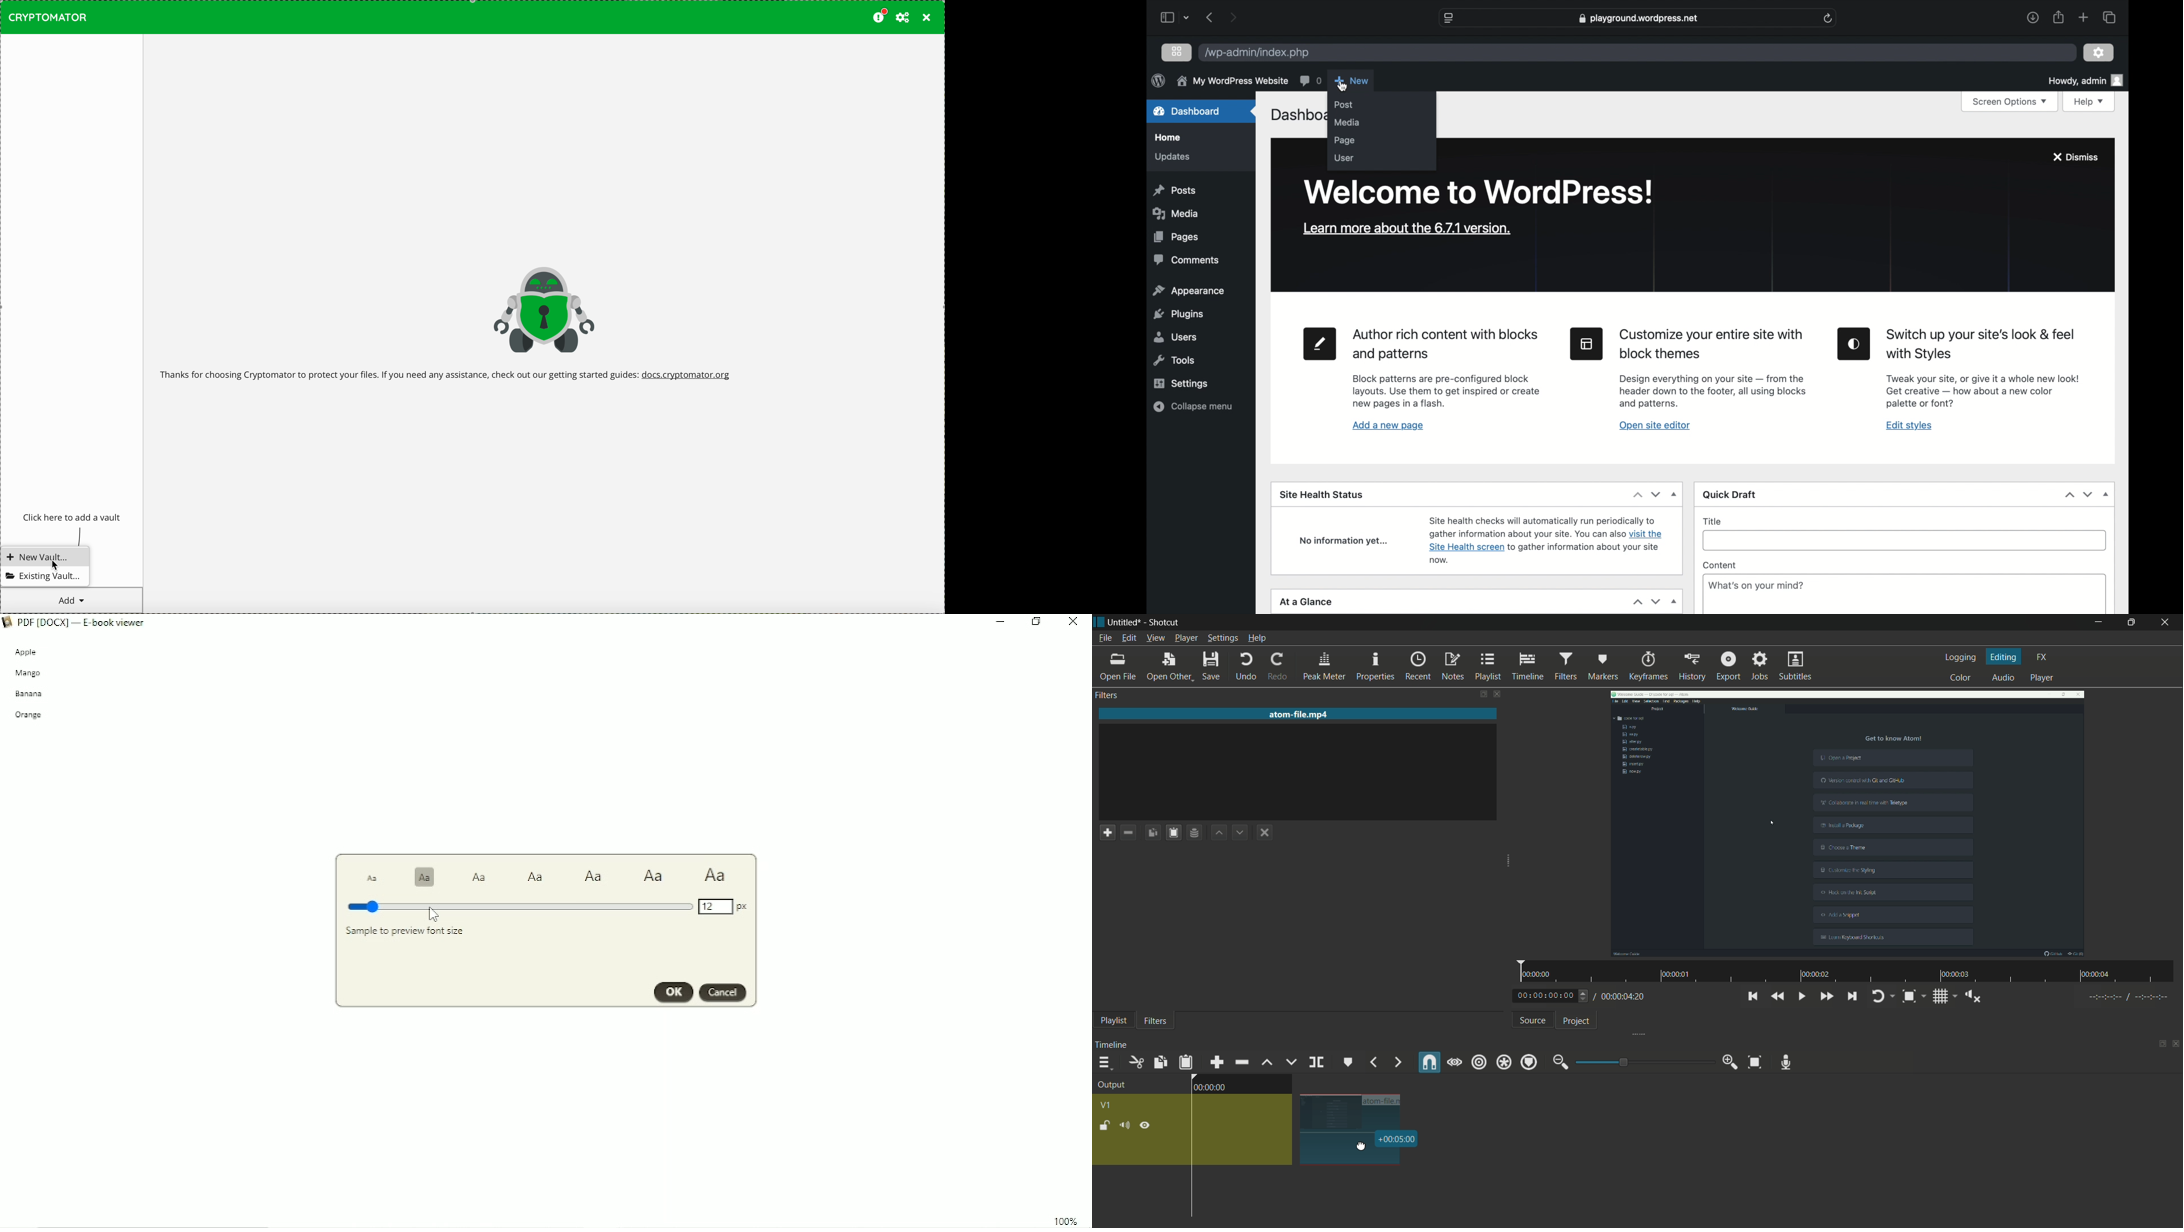 The width and height of the screenshot is (2184, 1232). I want to click on undo, so click(1246, 667).